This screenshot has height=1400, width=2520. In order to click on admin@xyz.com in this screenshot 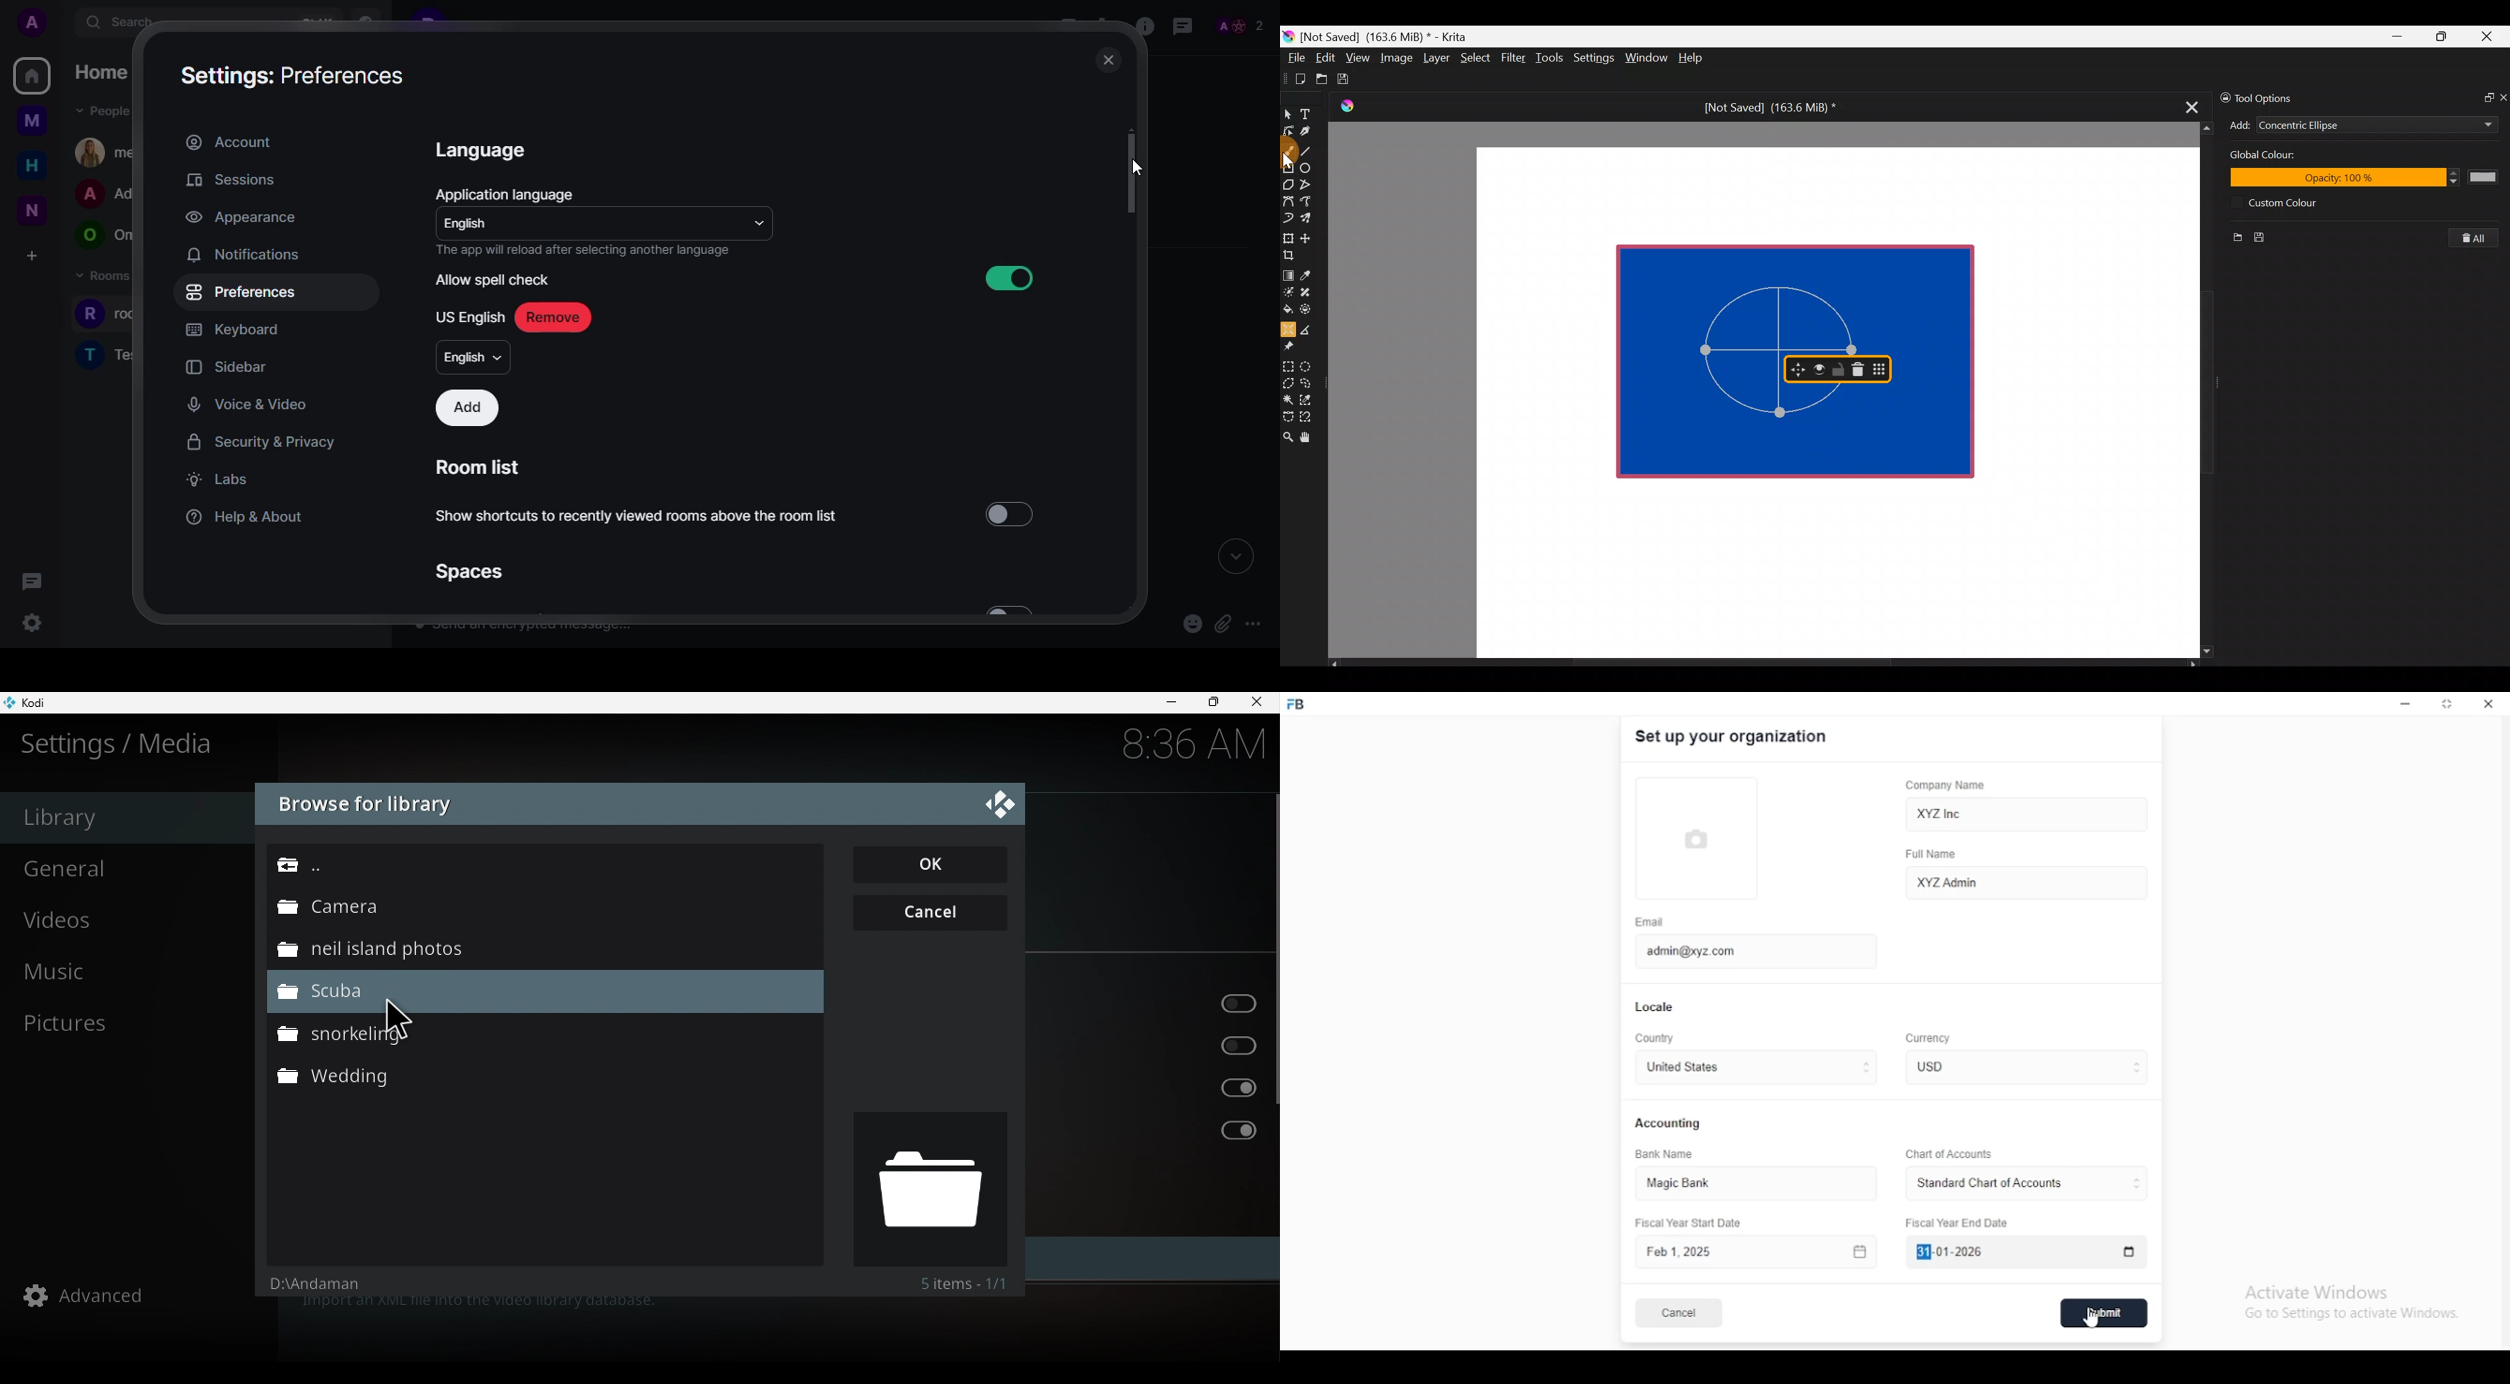, I will do `click(1746, 950)`.